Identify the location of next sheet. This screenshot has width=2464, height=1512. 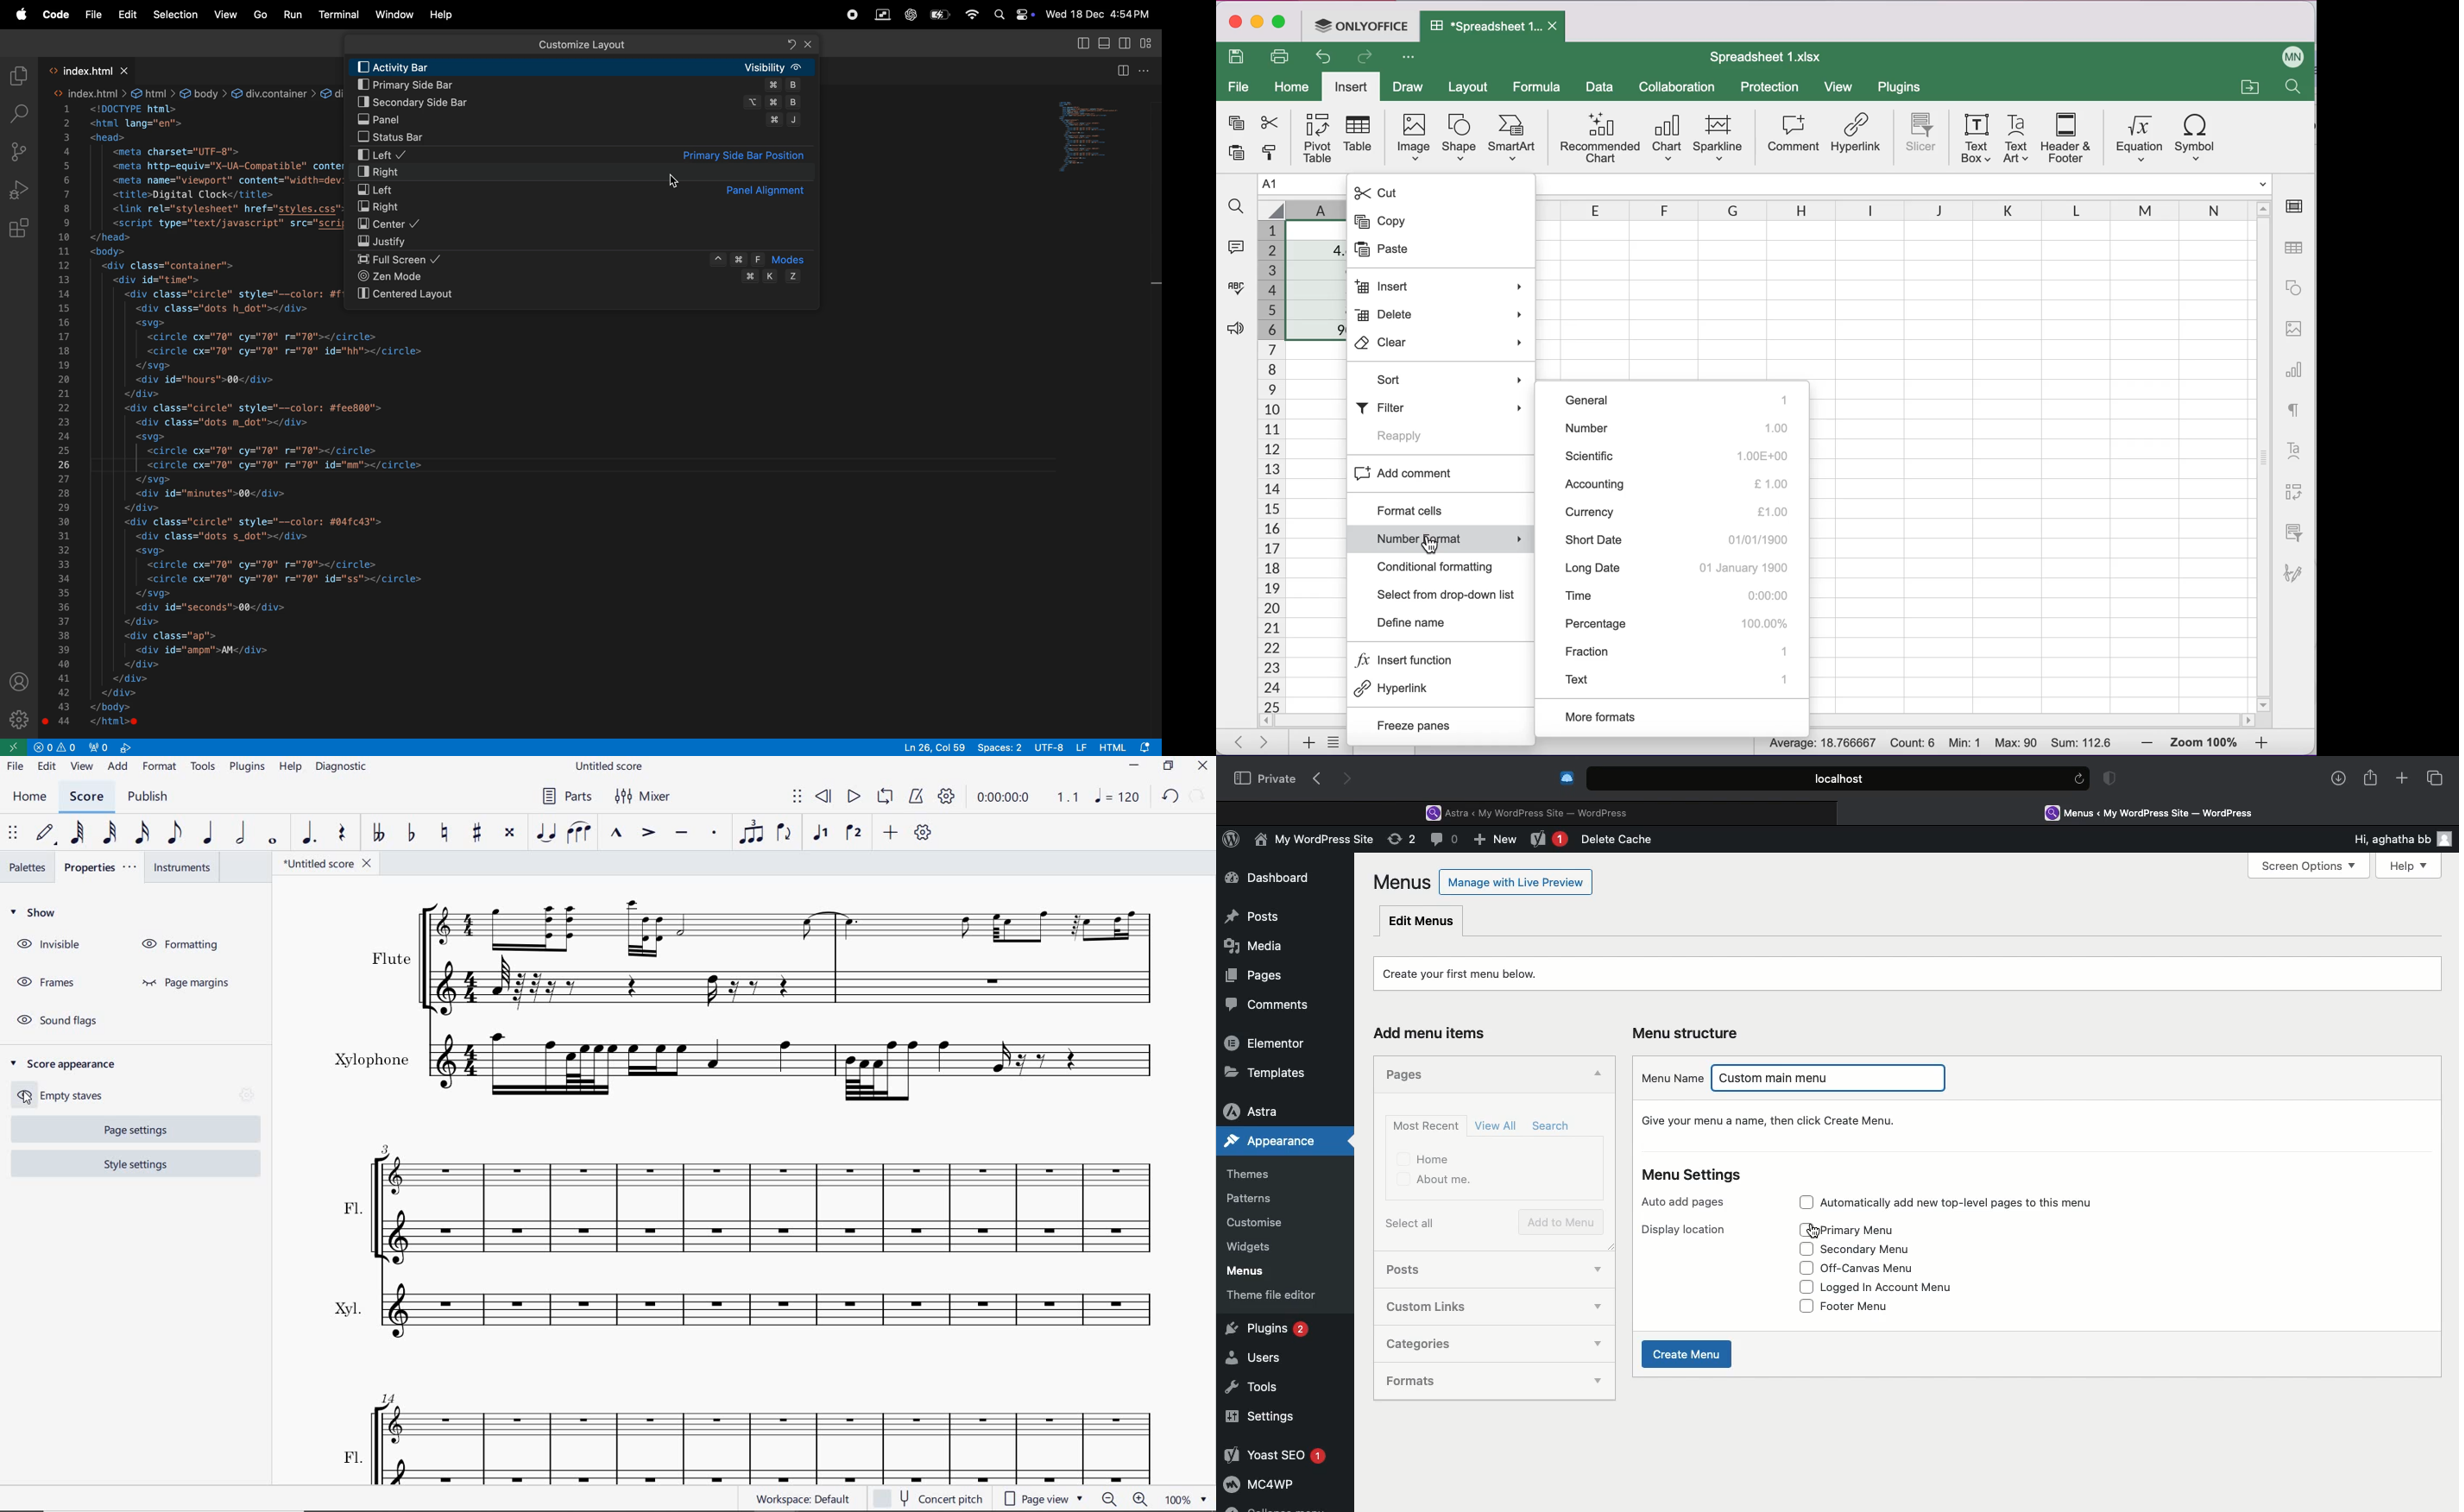
(1263, 744).